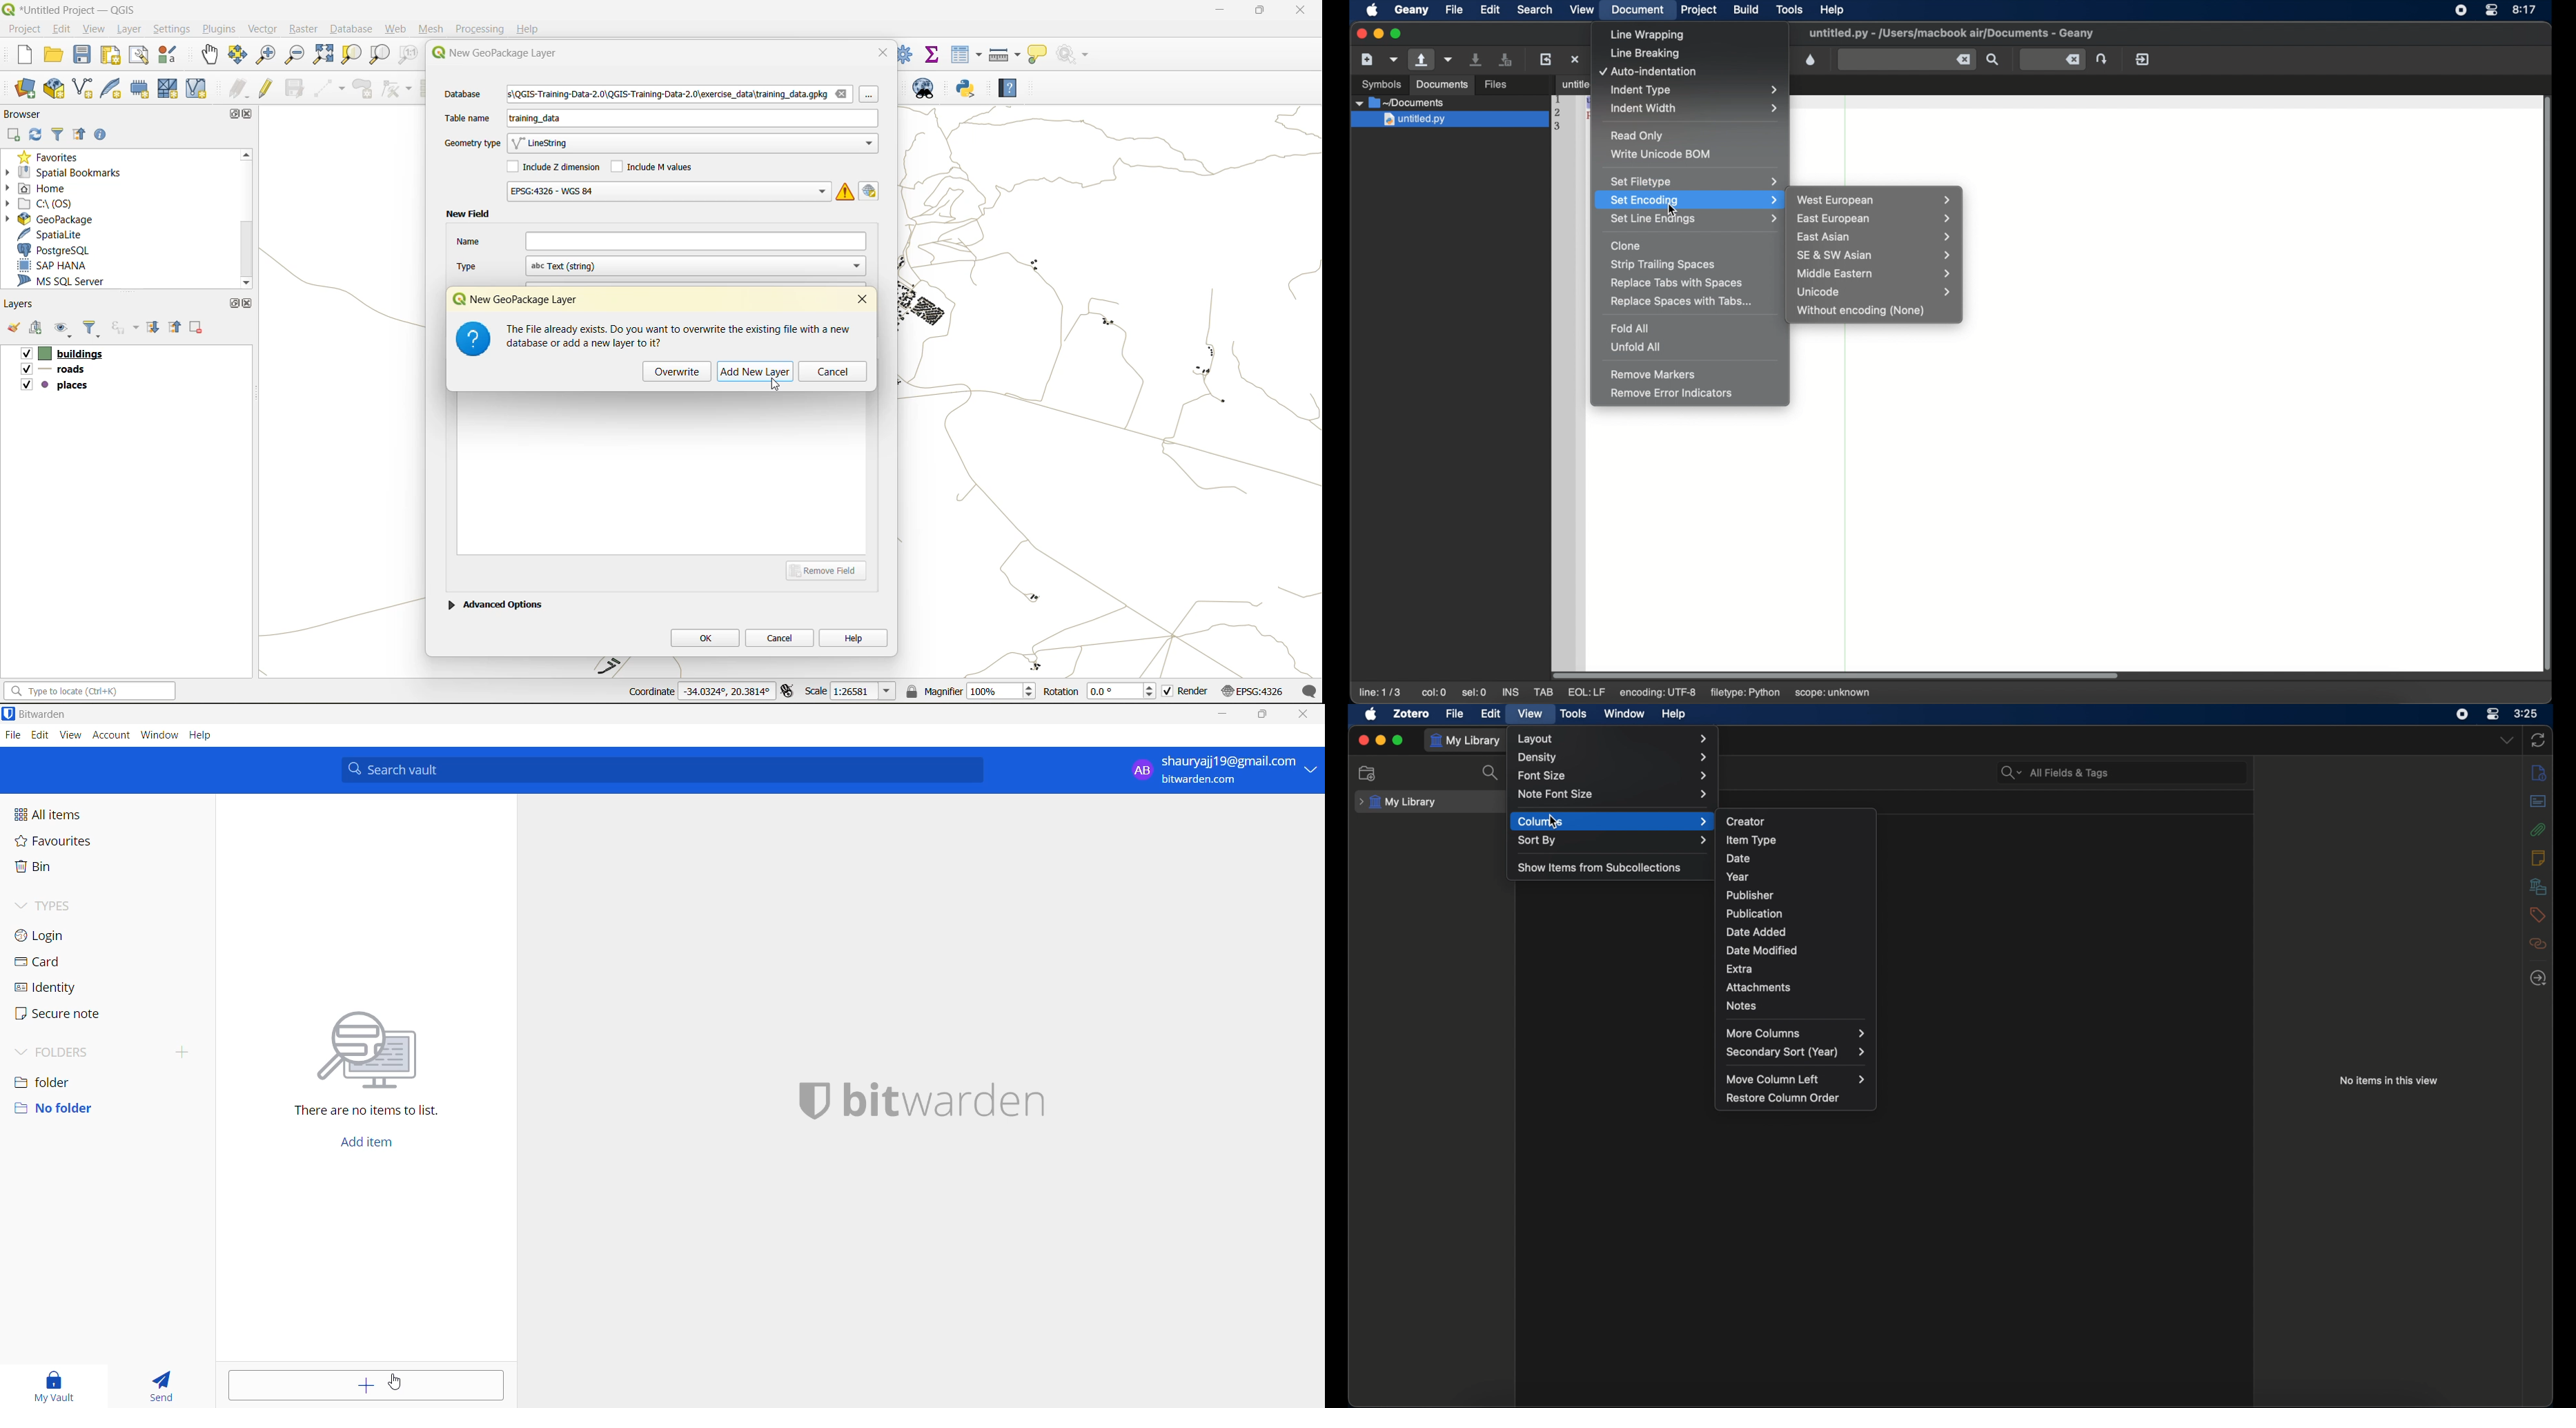 This screenshot has width=2576, height=1428. What do you see at coordinates (2506, 741) in the screenshot?
I see `dropdown` at bounding box center [2506, 741].